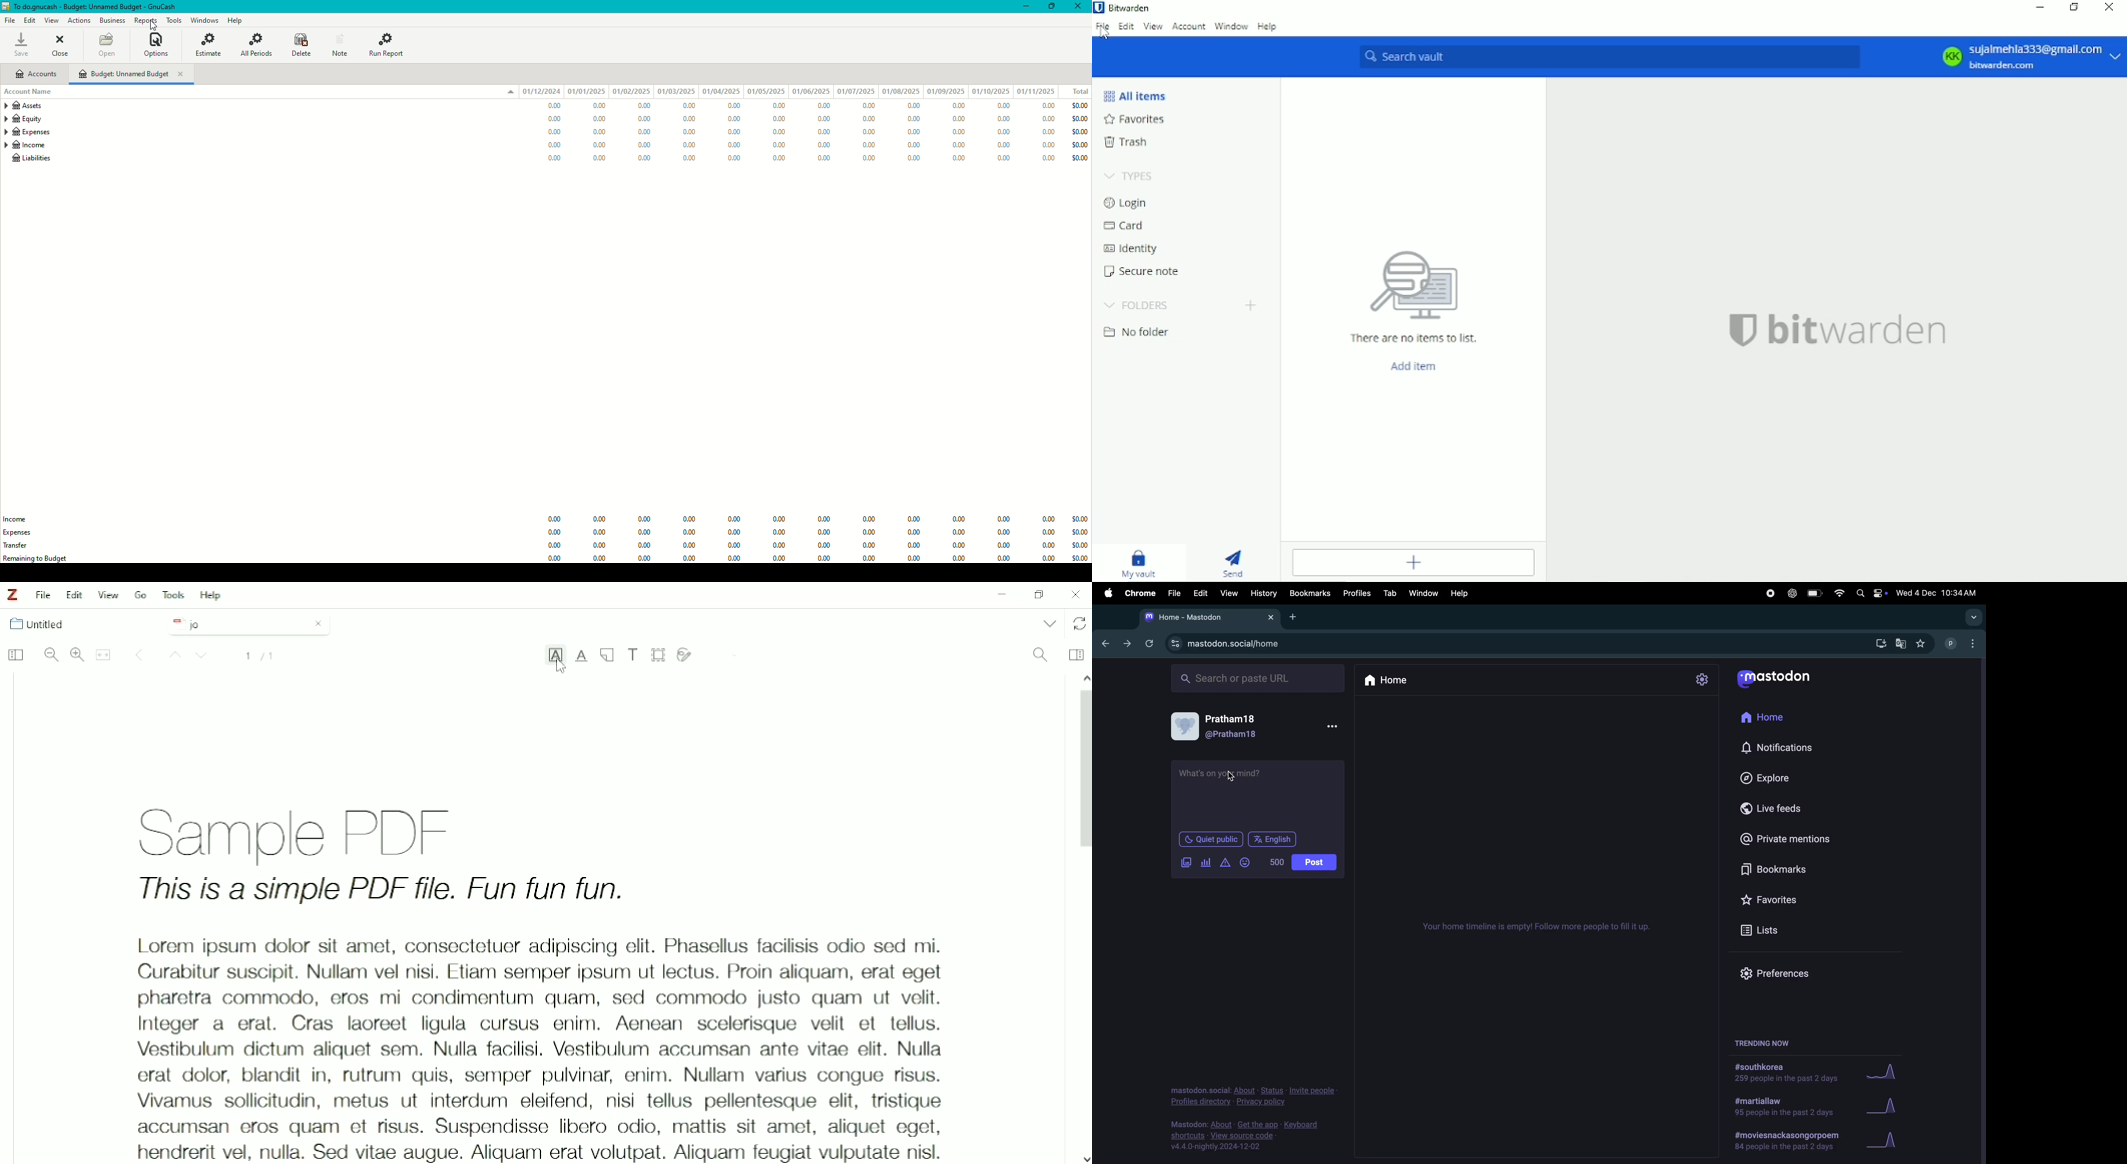  Describe the element at coordinates (865, 119) in the screenshot. I see `0.00` at that location.